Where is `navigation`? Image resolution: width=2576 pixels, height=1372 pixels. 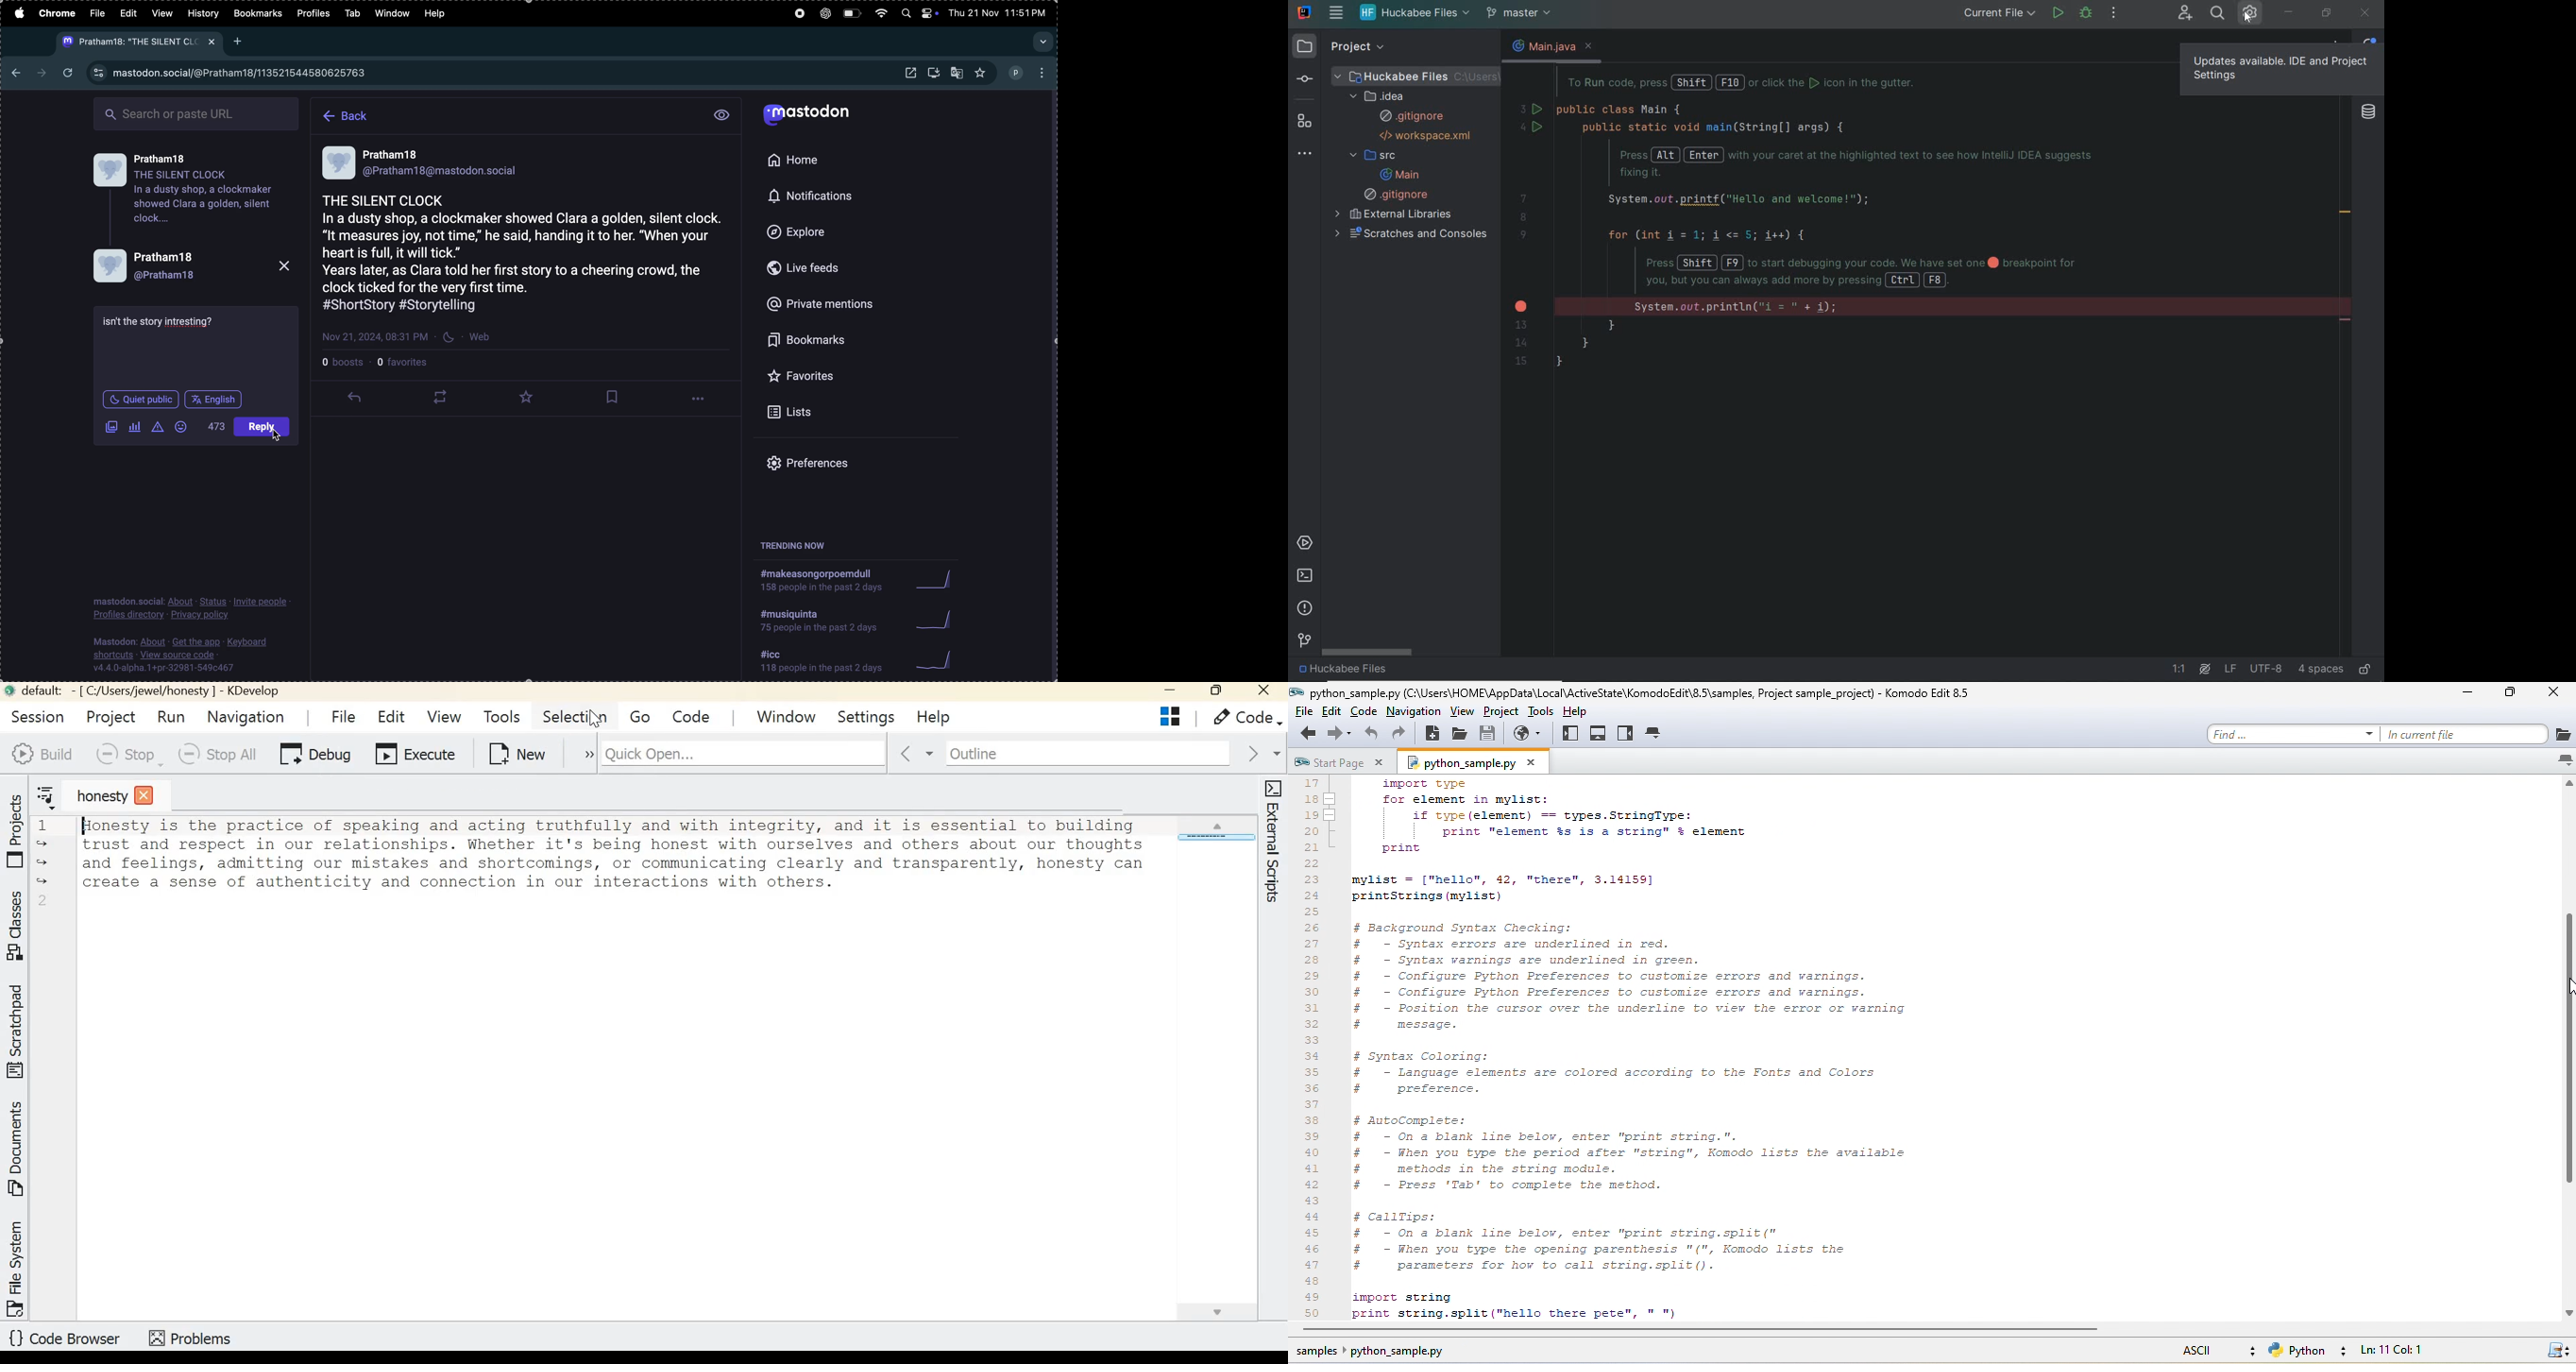
navigation is located at coordinates (1413, 711).